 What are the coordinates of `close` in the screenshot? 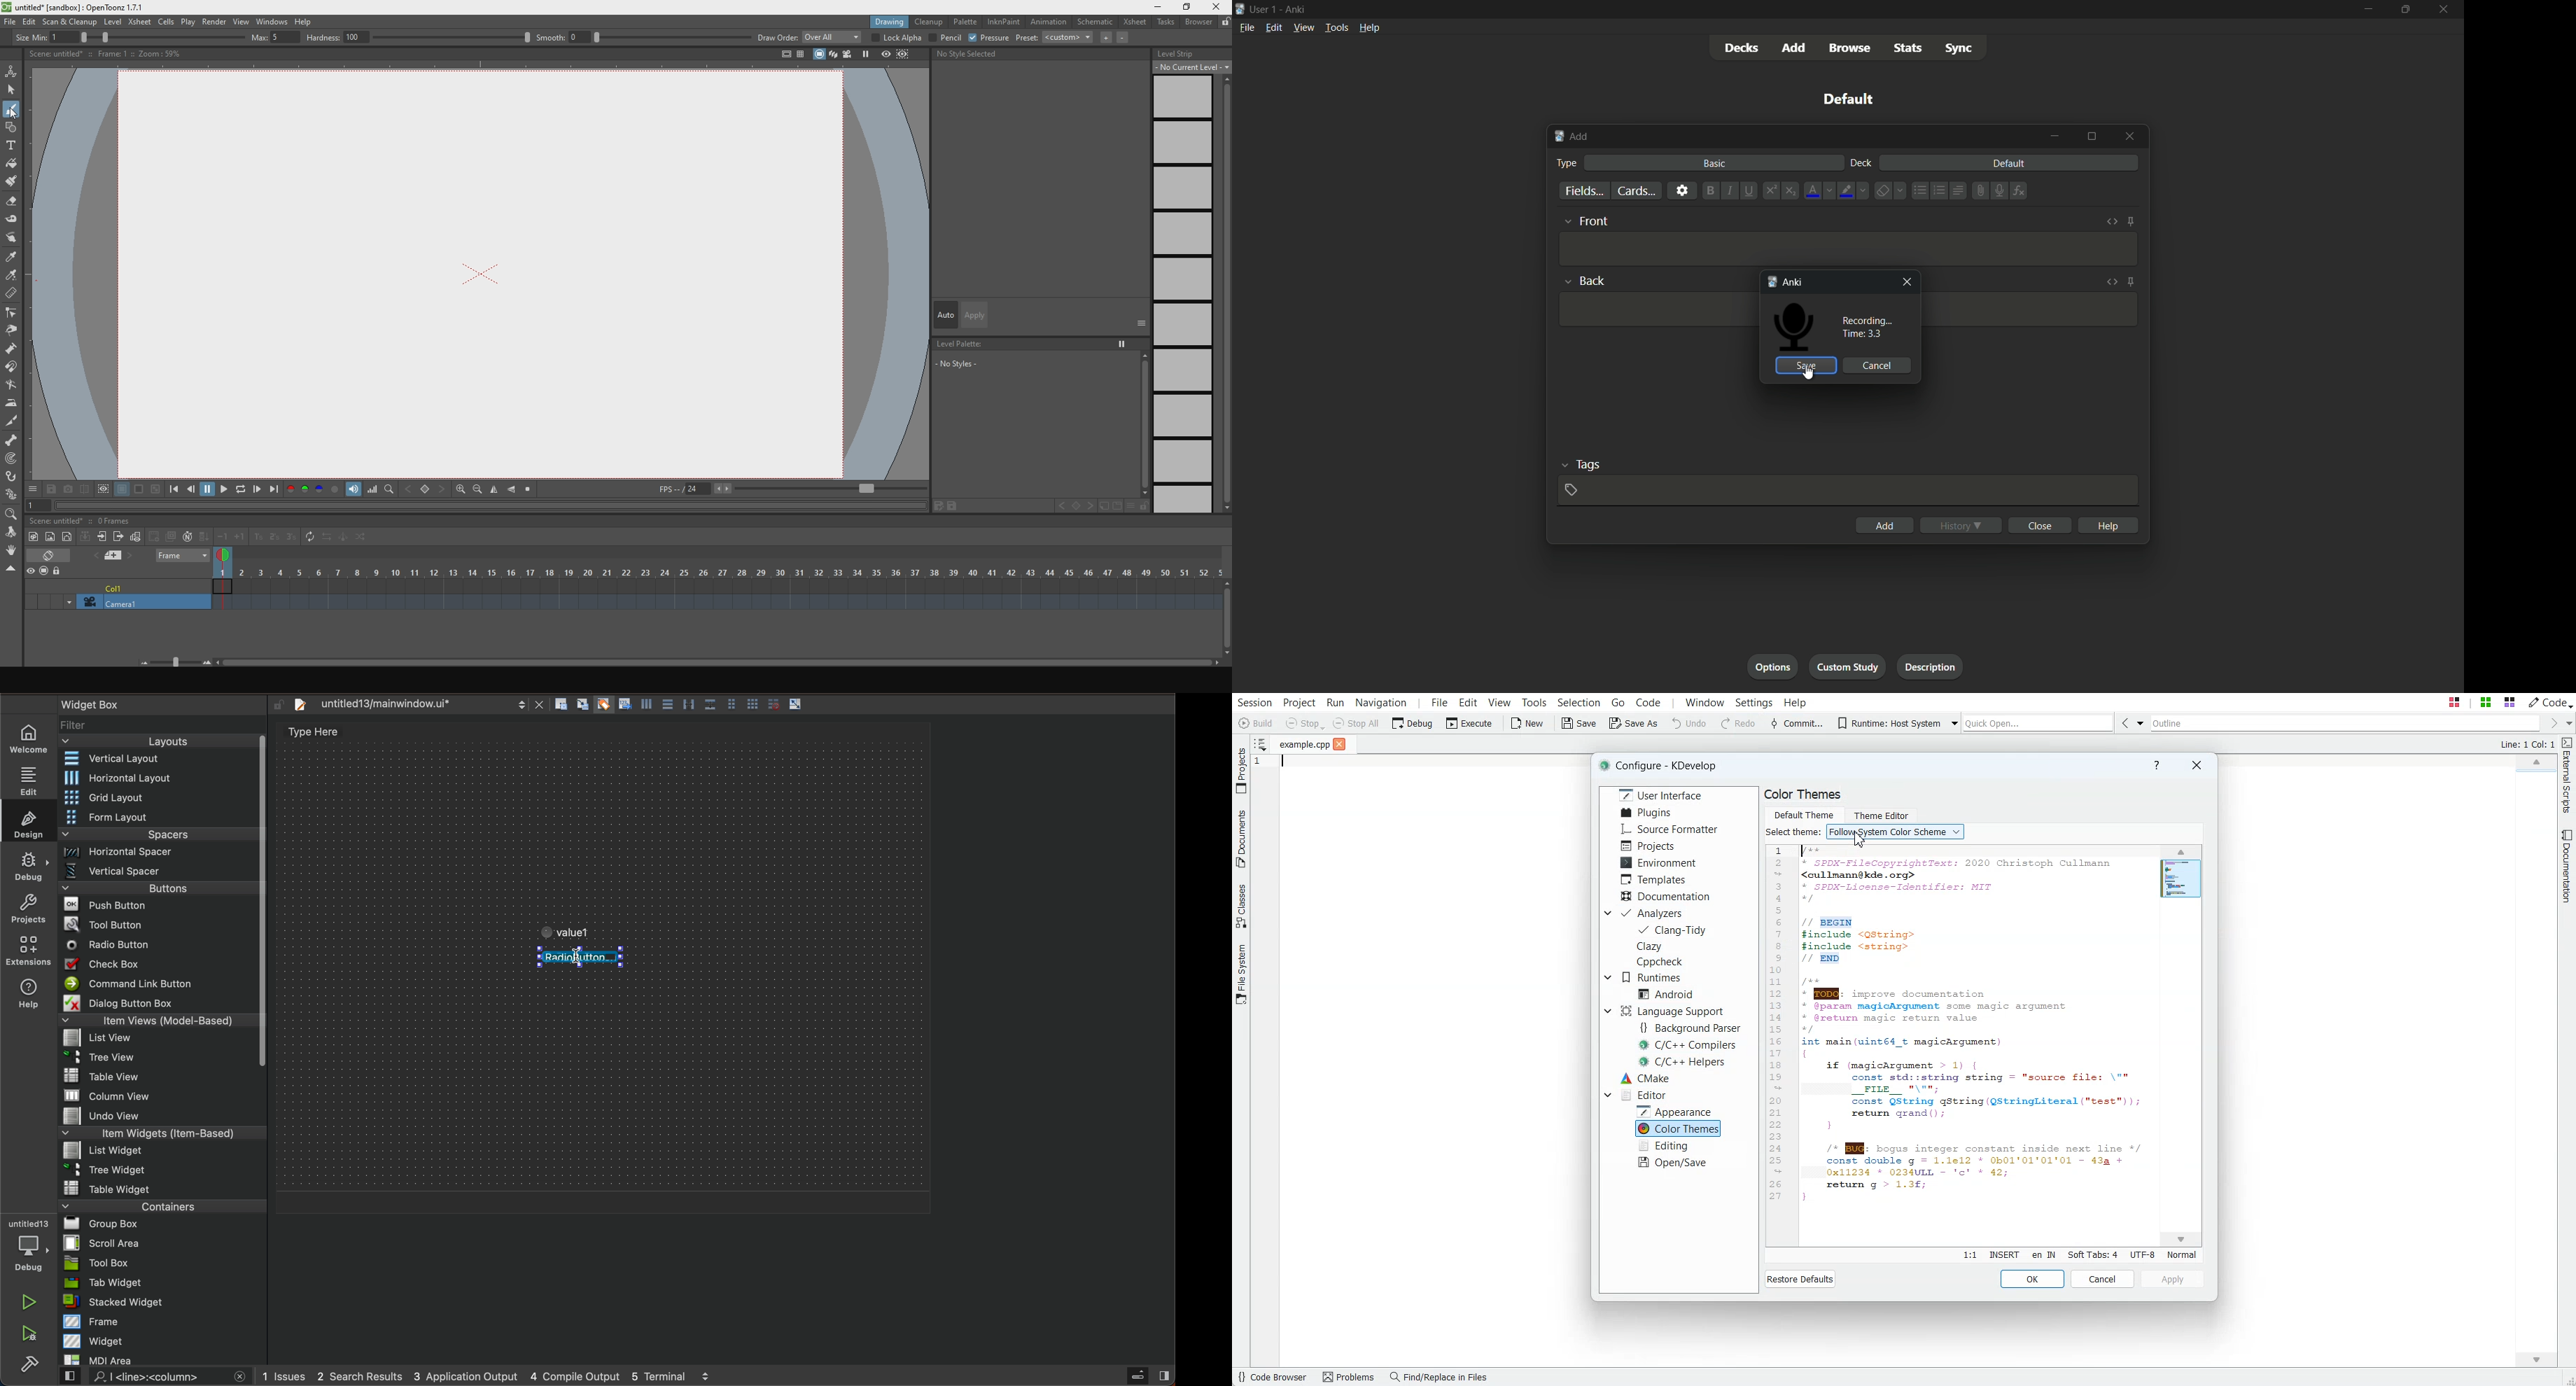 It's located at (2039, 526).